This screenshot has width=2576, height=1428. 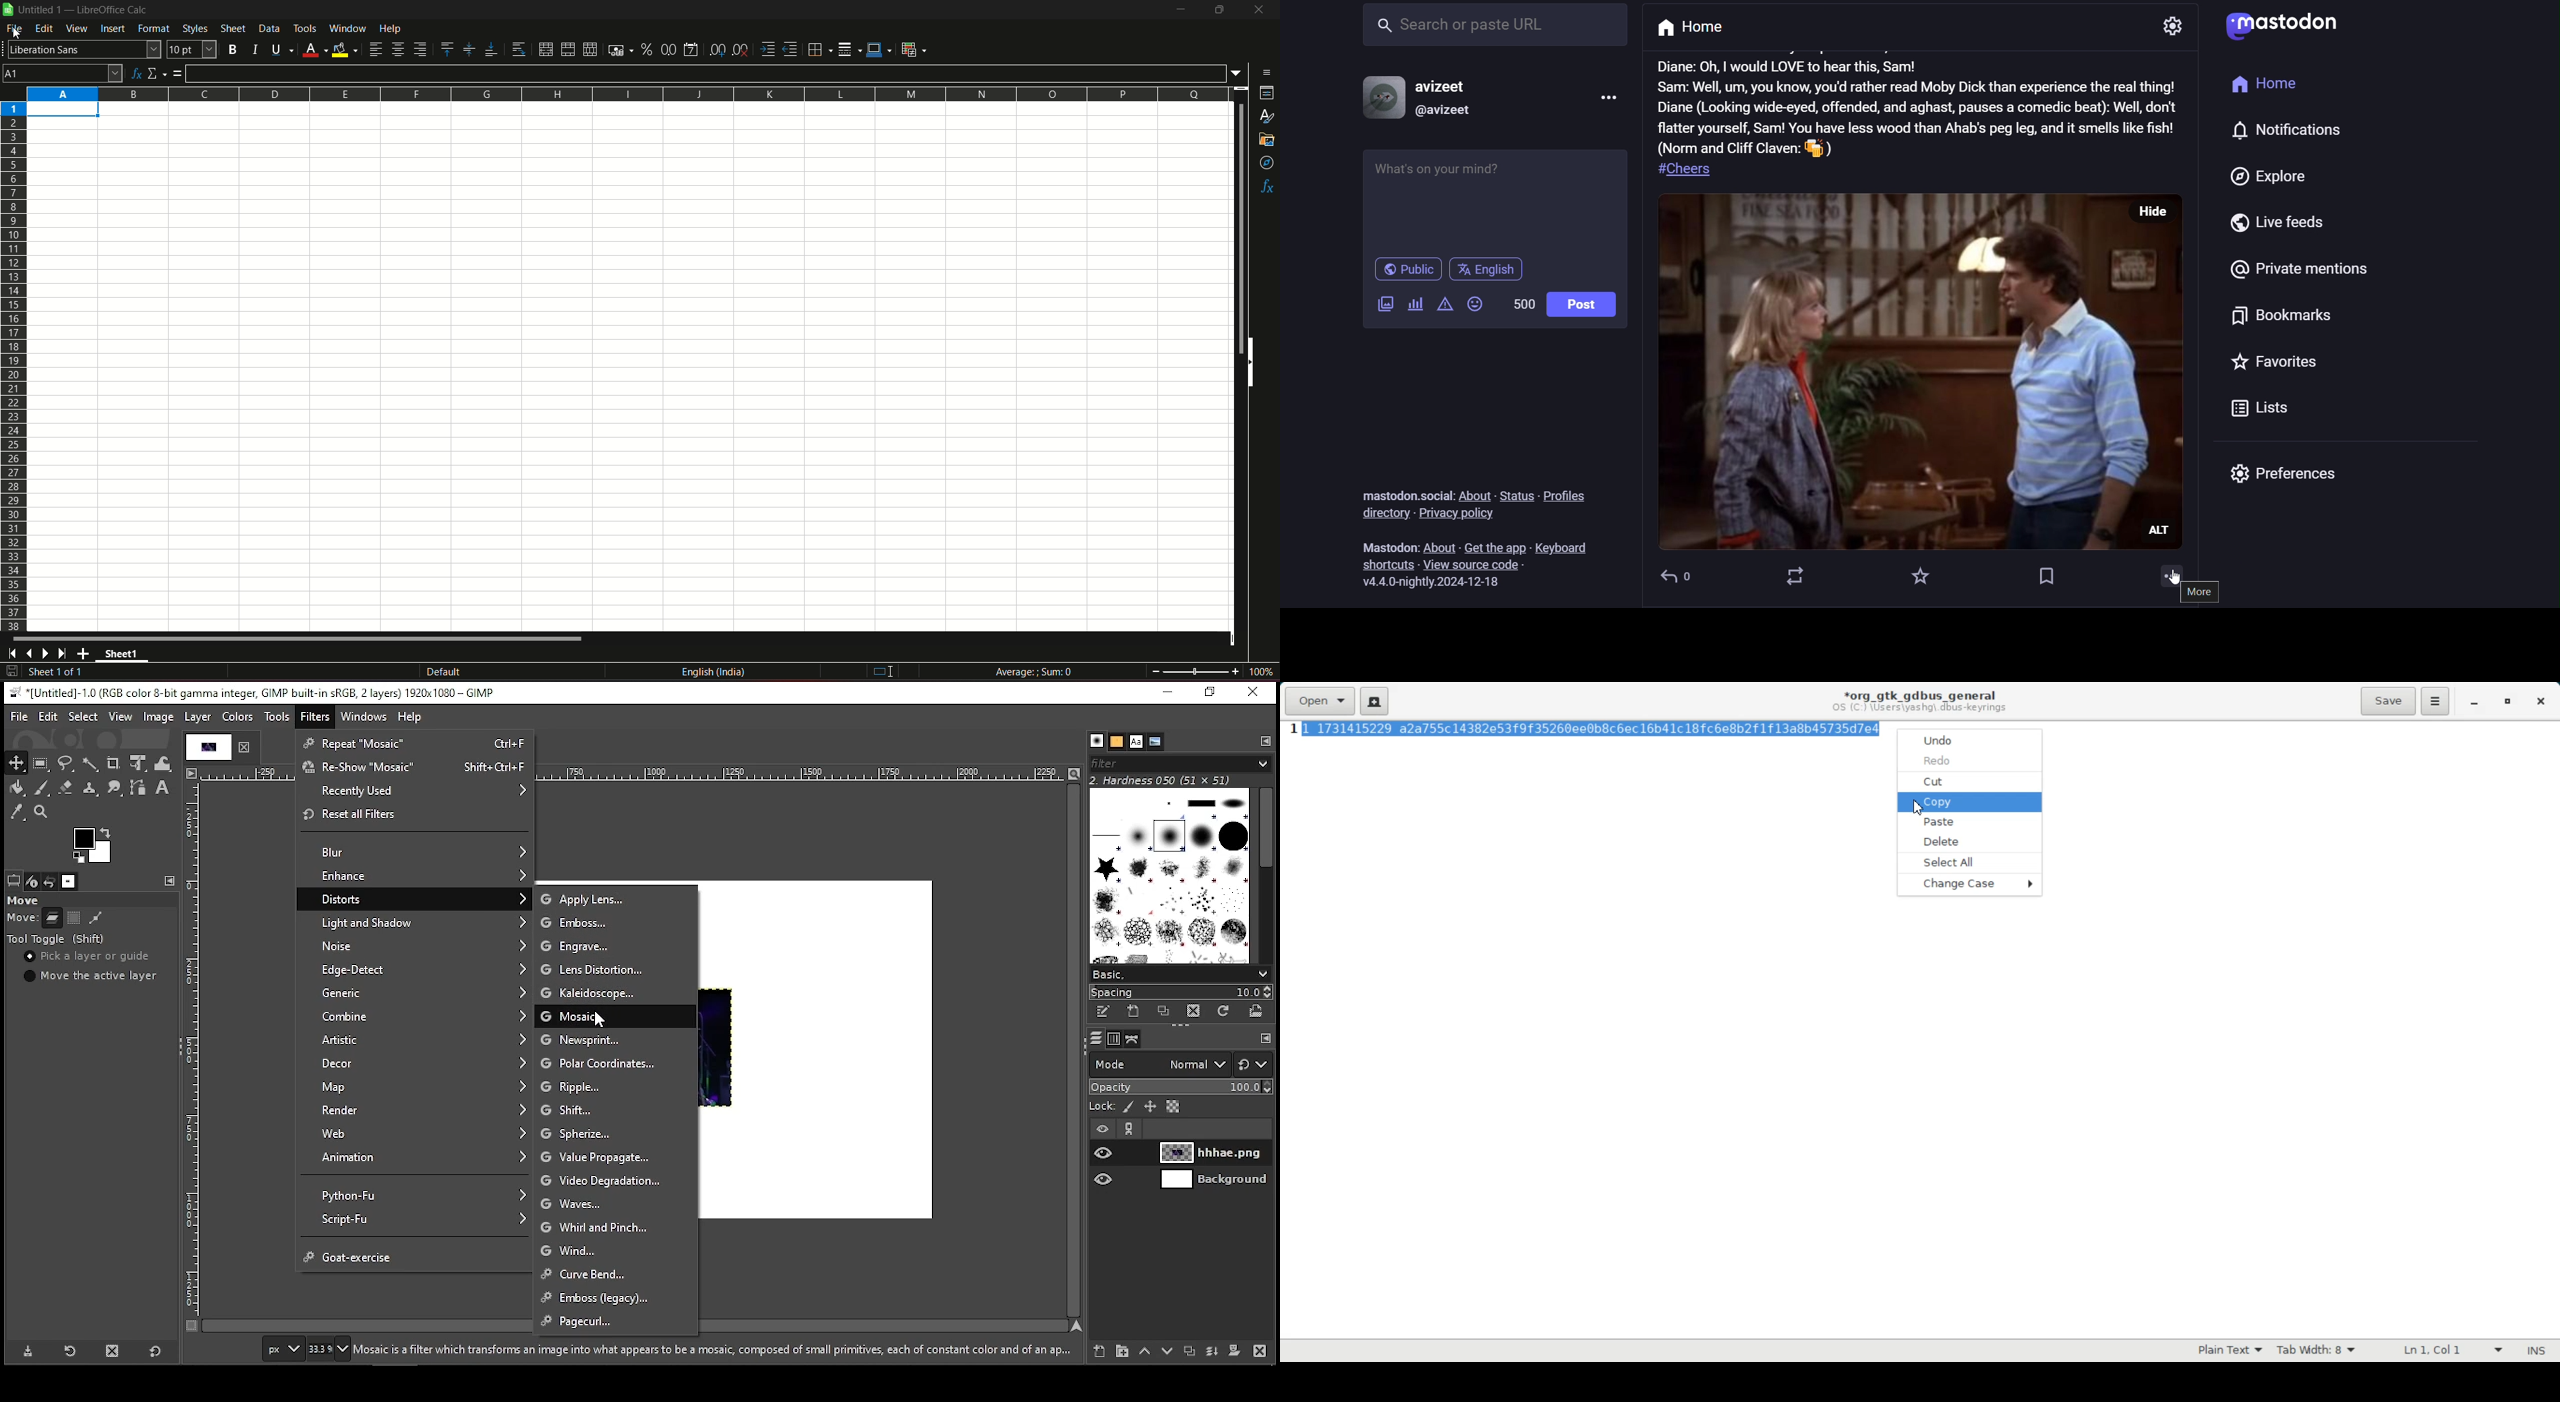 What do you see at coordinates (589, 49) in the screenshot?
I see `unmerge cells` at bounding box center [589, 49].